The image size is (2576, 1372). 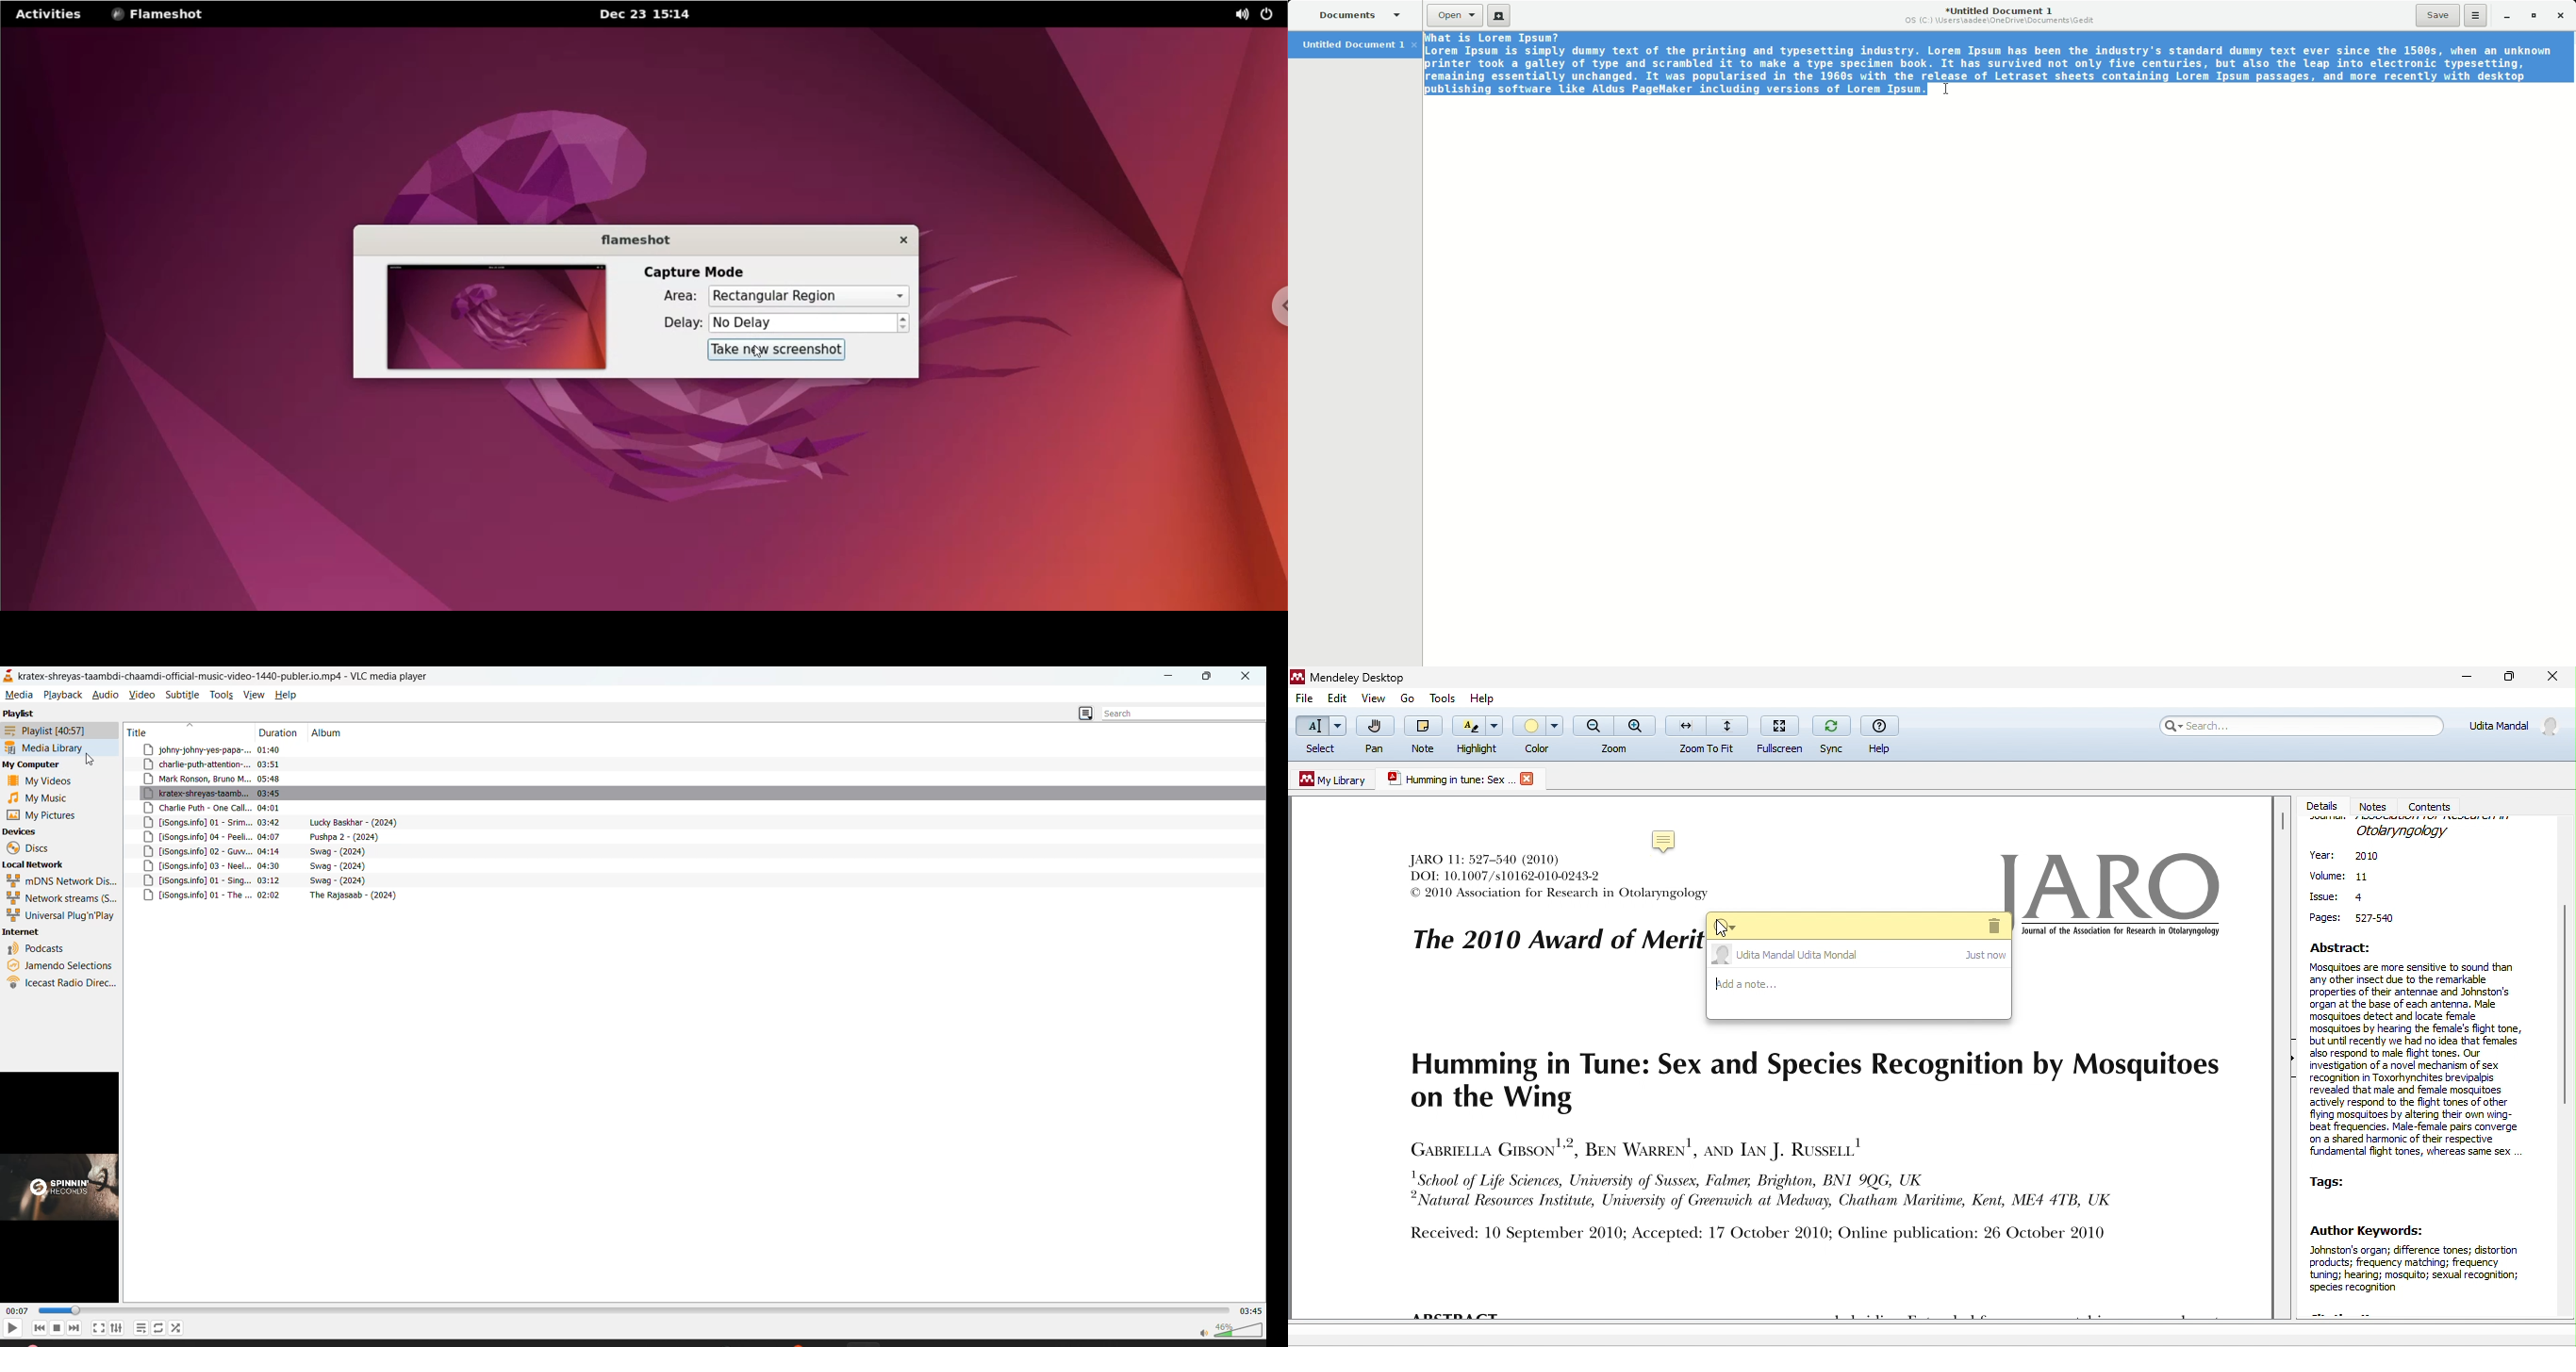 I want to click on track title , duration and album, so click(x=274, y=823).